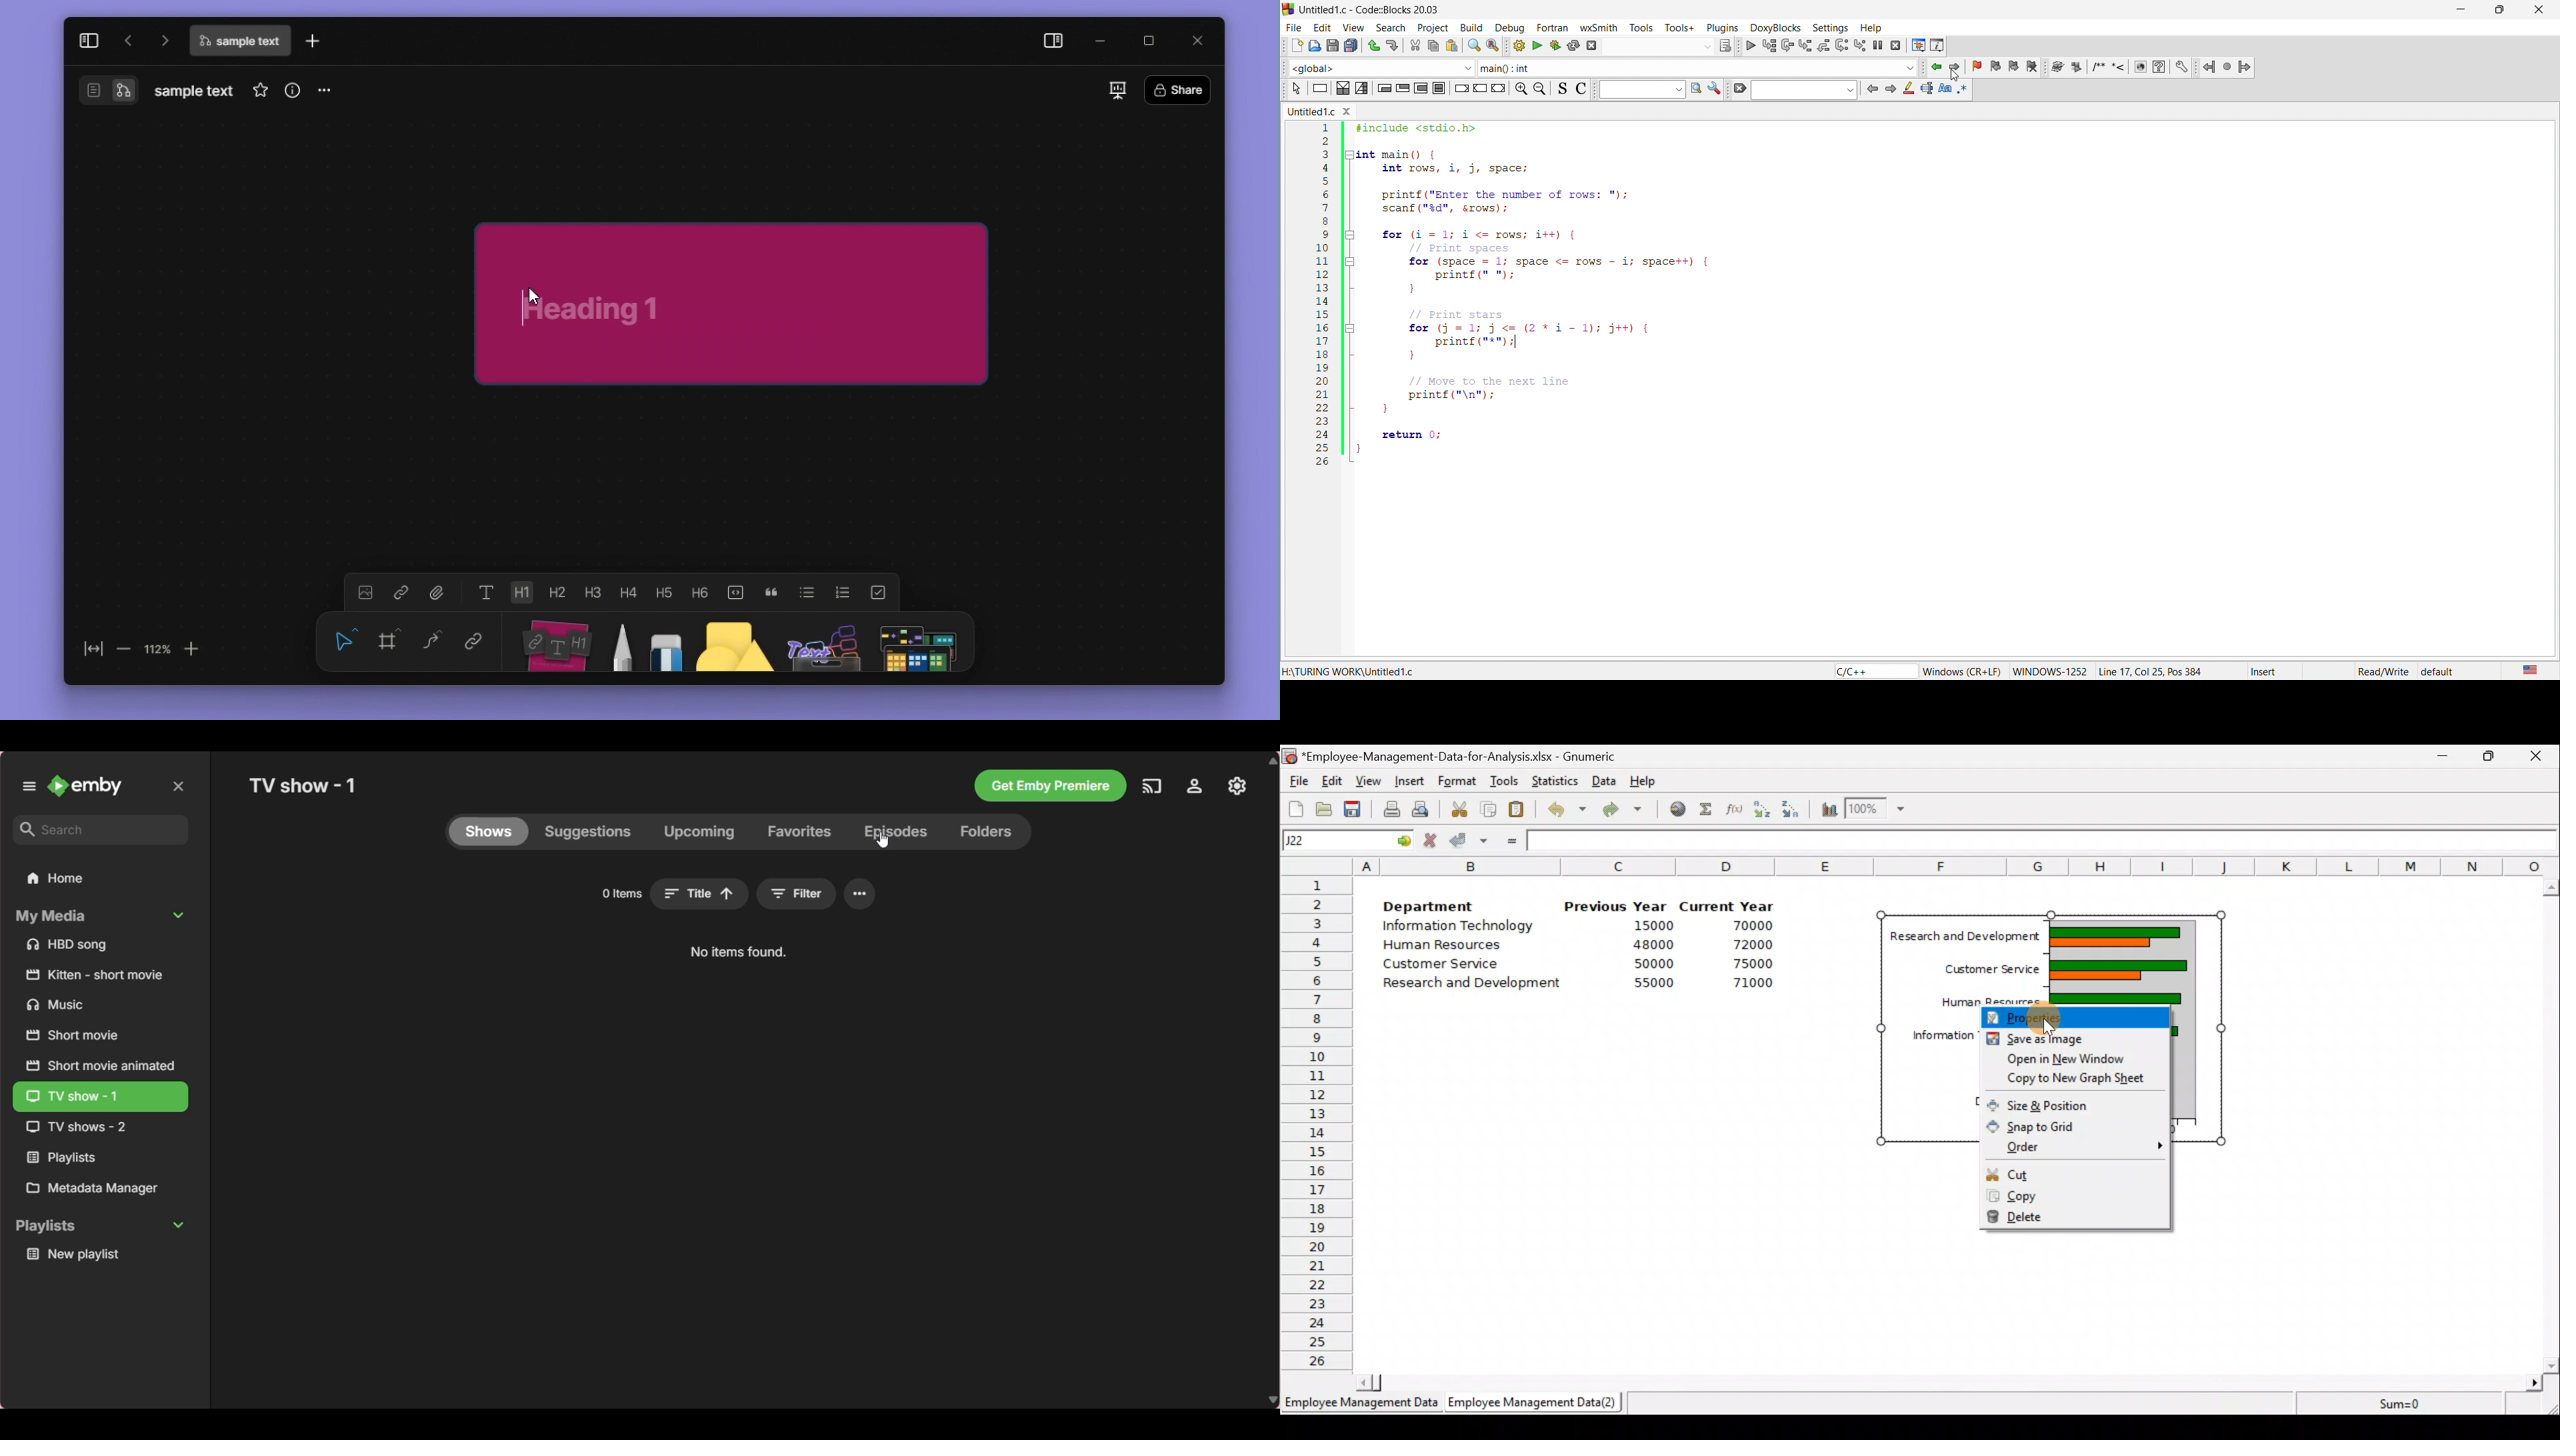 This screenshot has height=1456, width=2576. What do you see at coordinates (1469, 841) in the screenshot?
I see `Accept change` at bounding box center [1469, 841].